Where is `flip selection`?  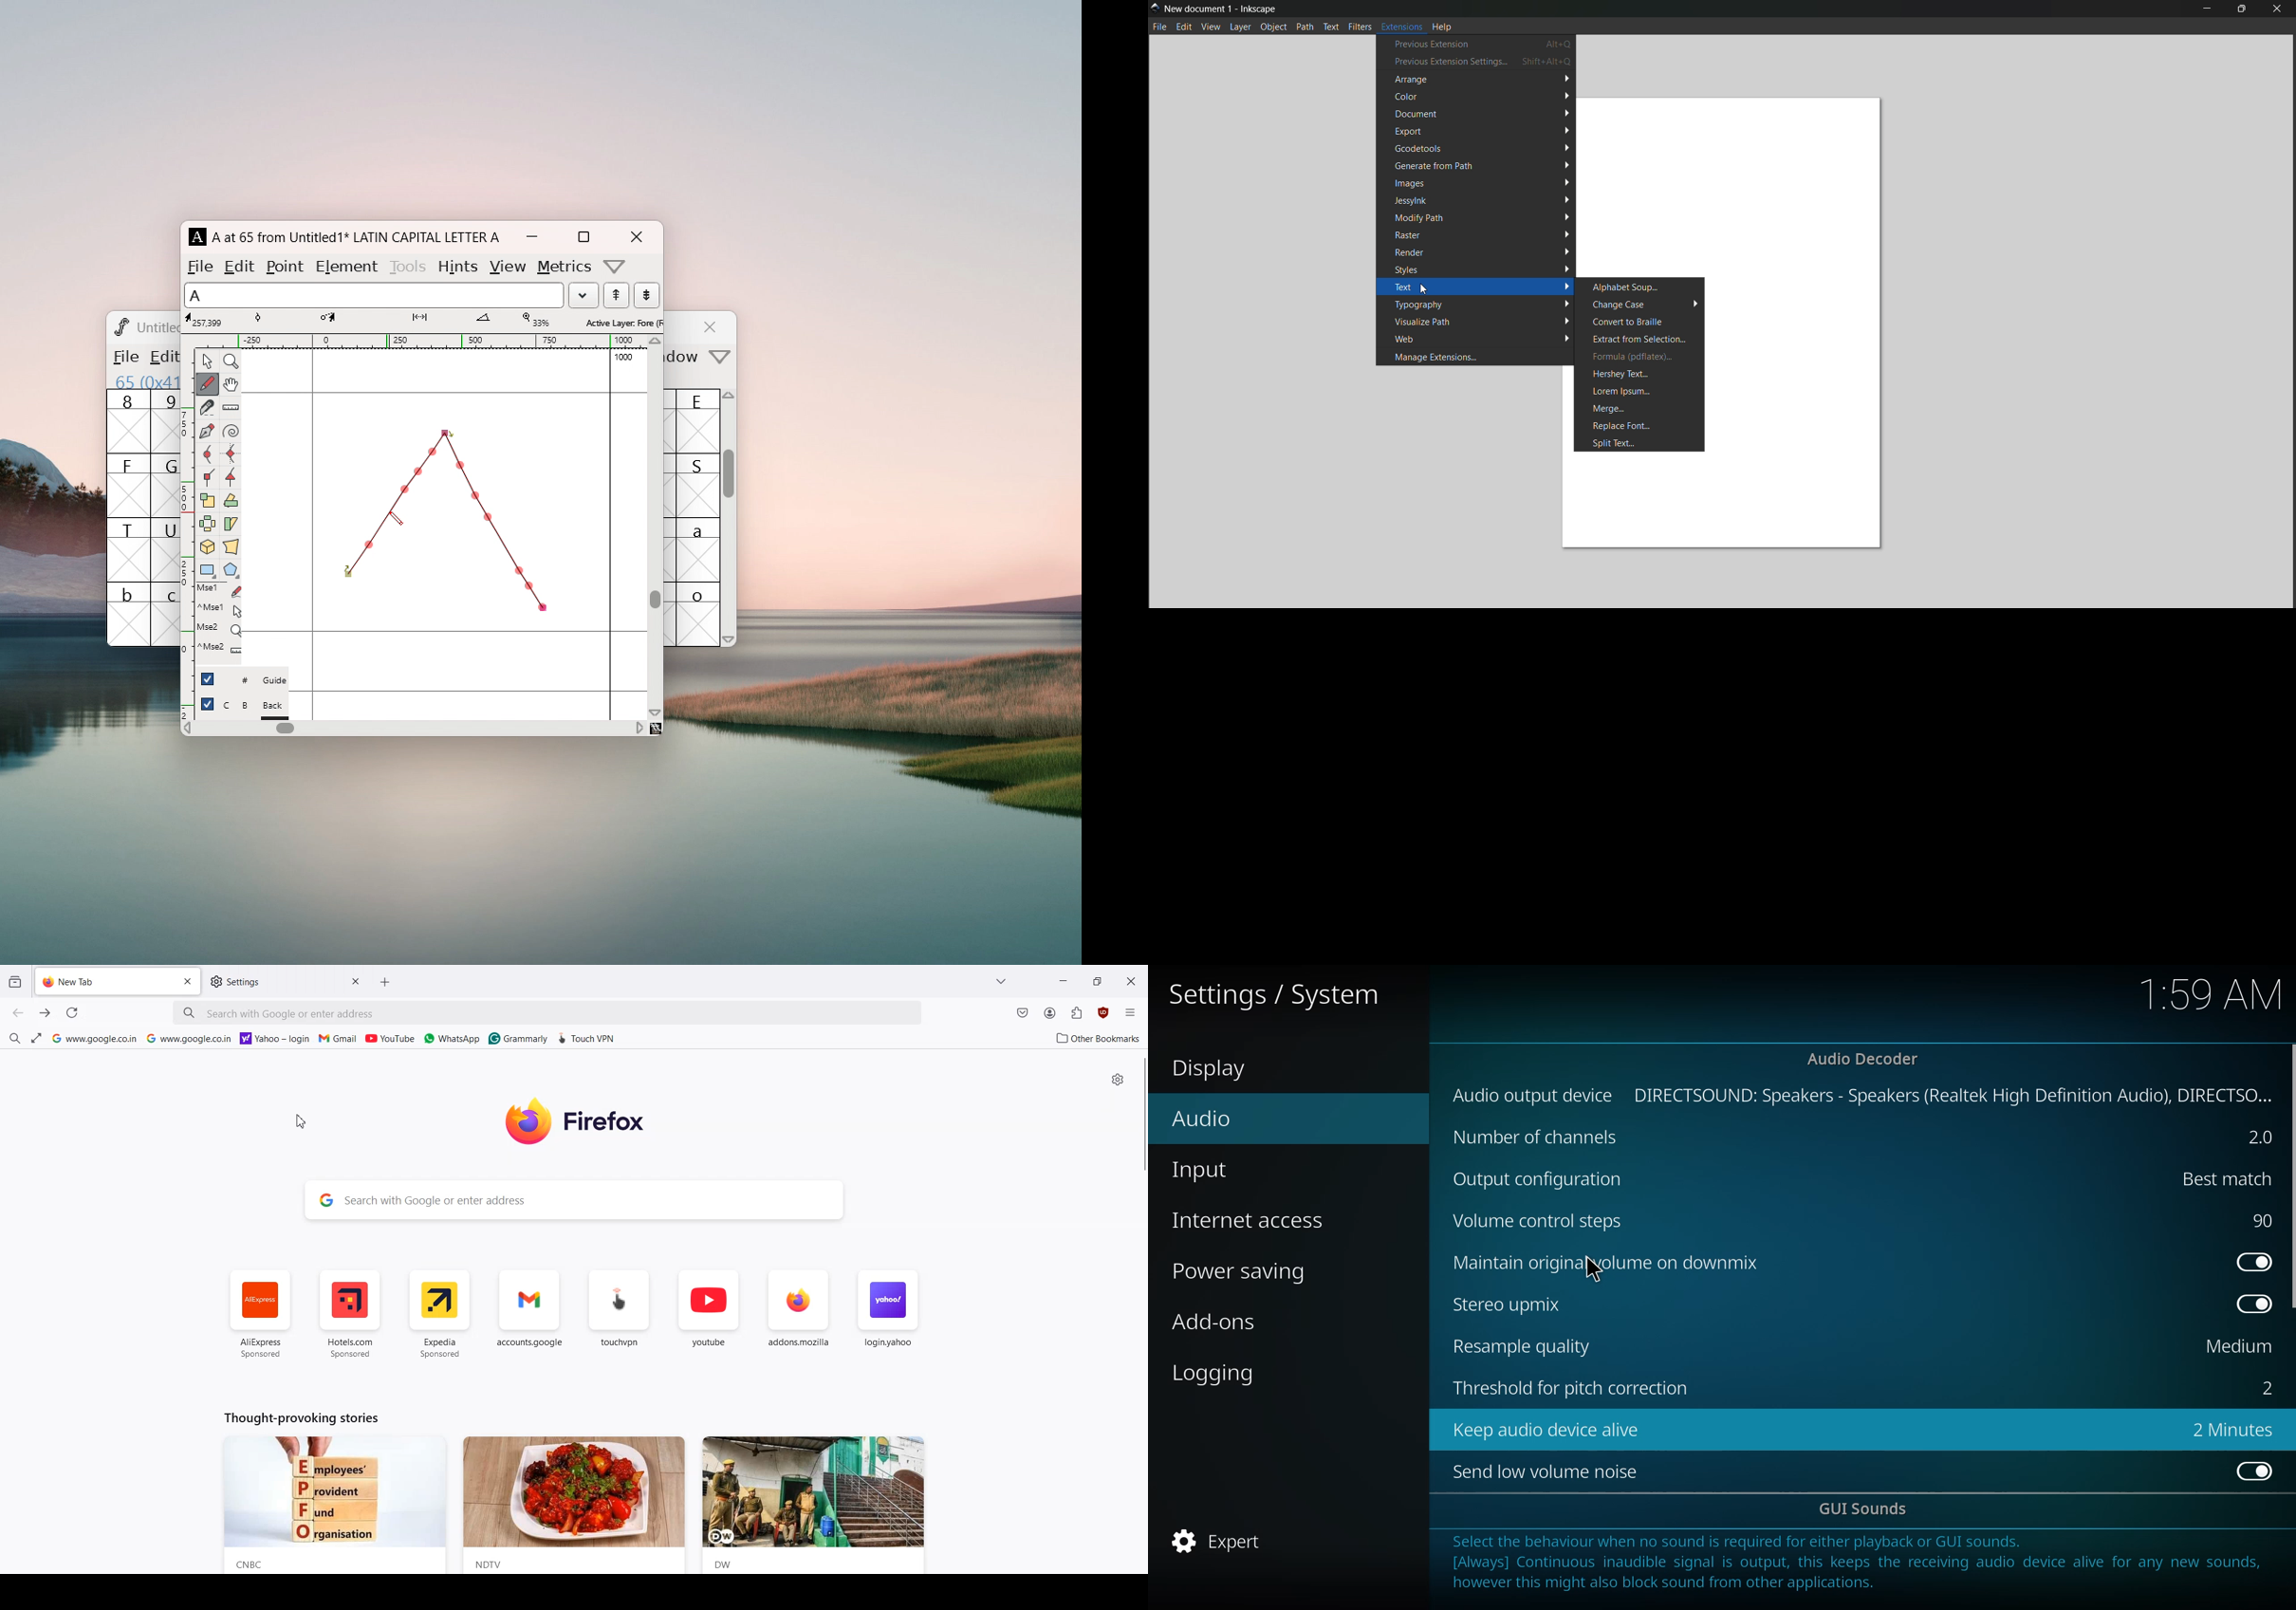 flip selection is located at coordinates (207, 527).